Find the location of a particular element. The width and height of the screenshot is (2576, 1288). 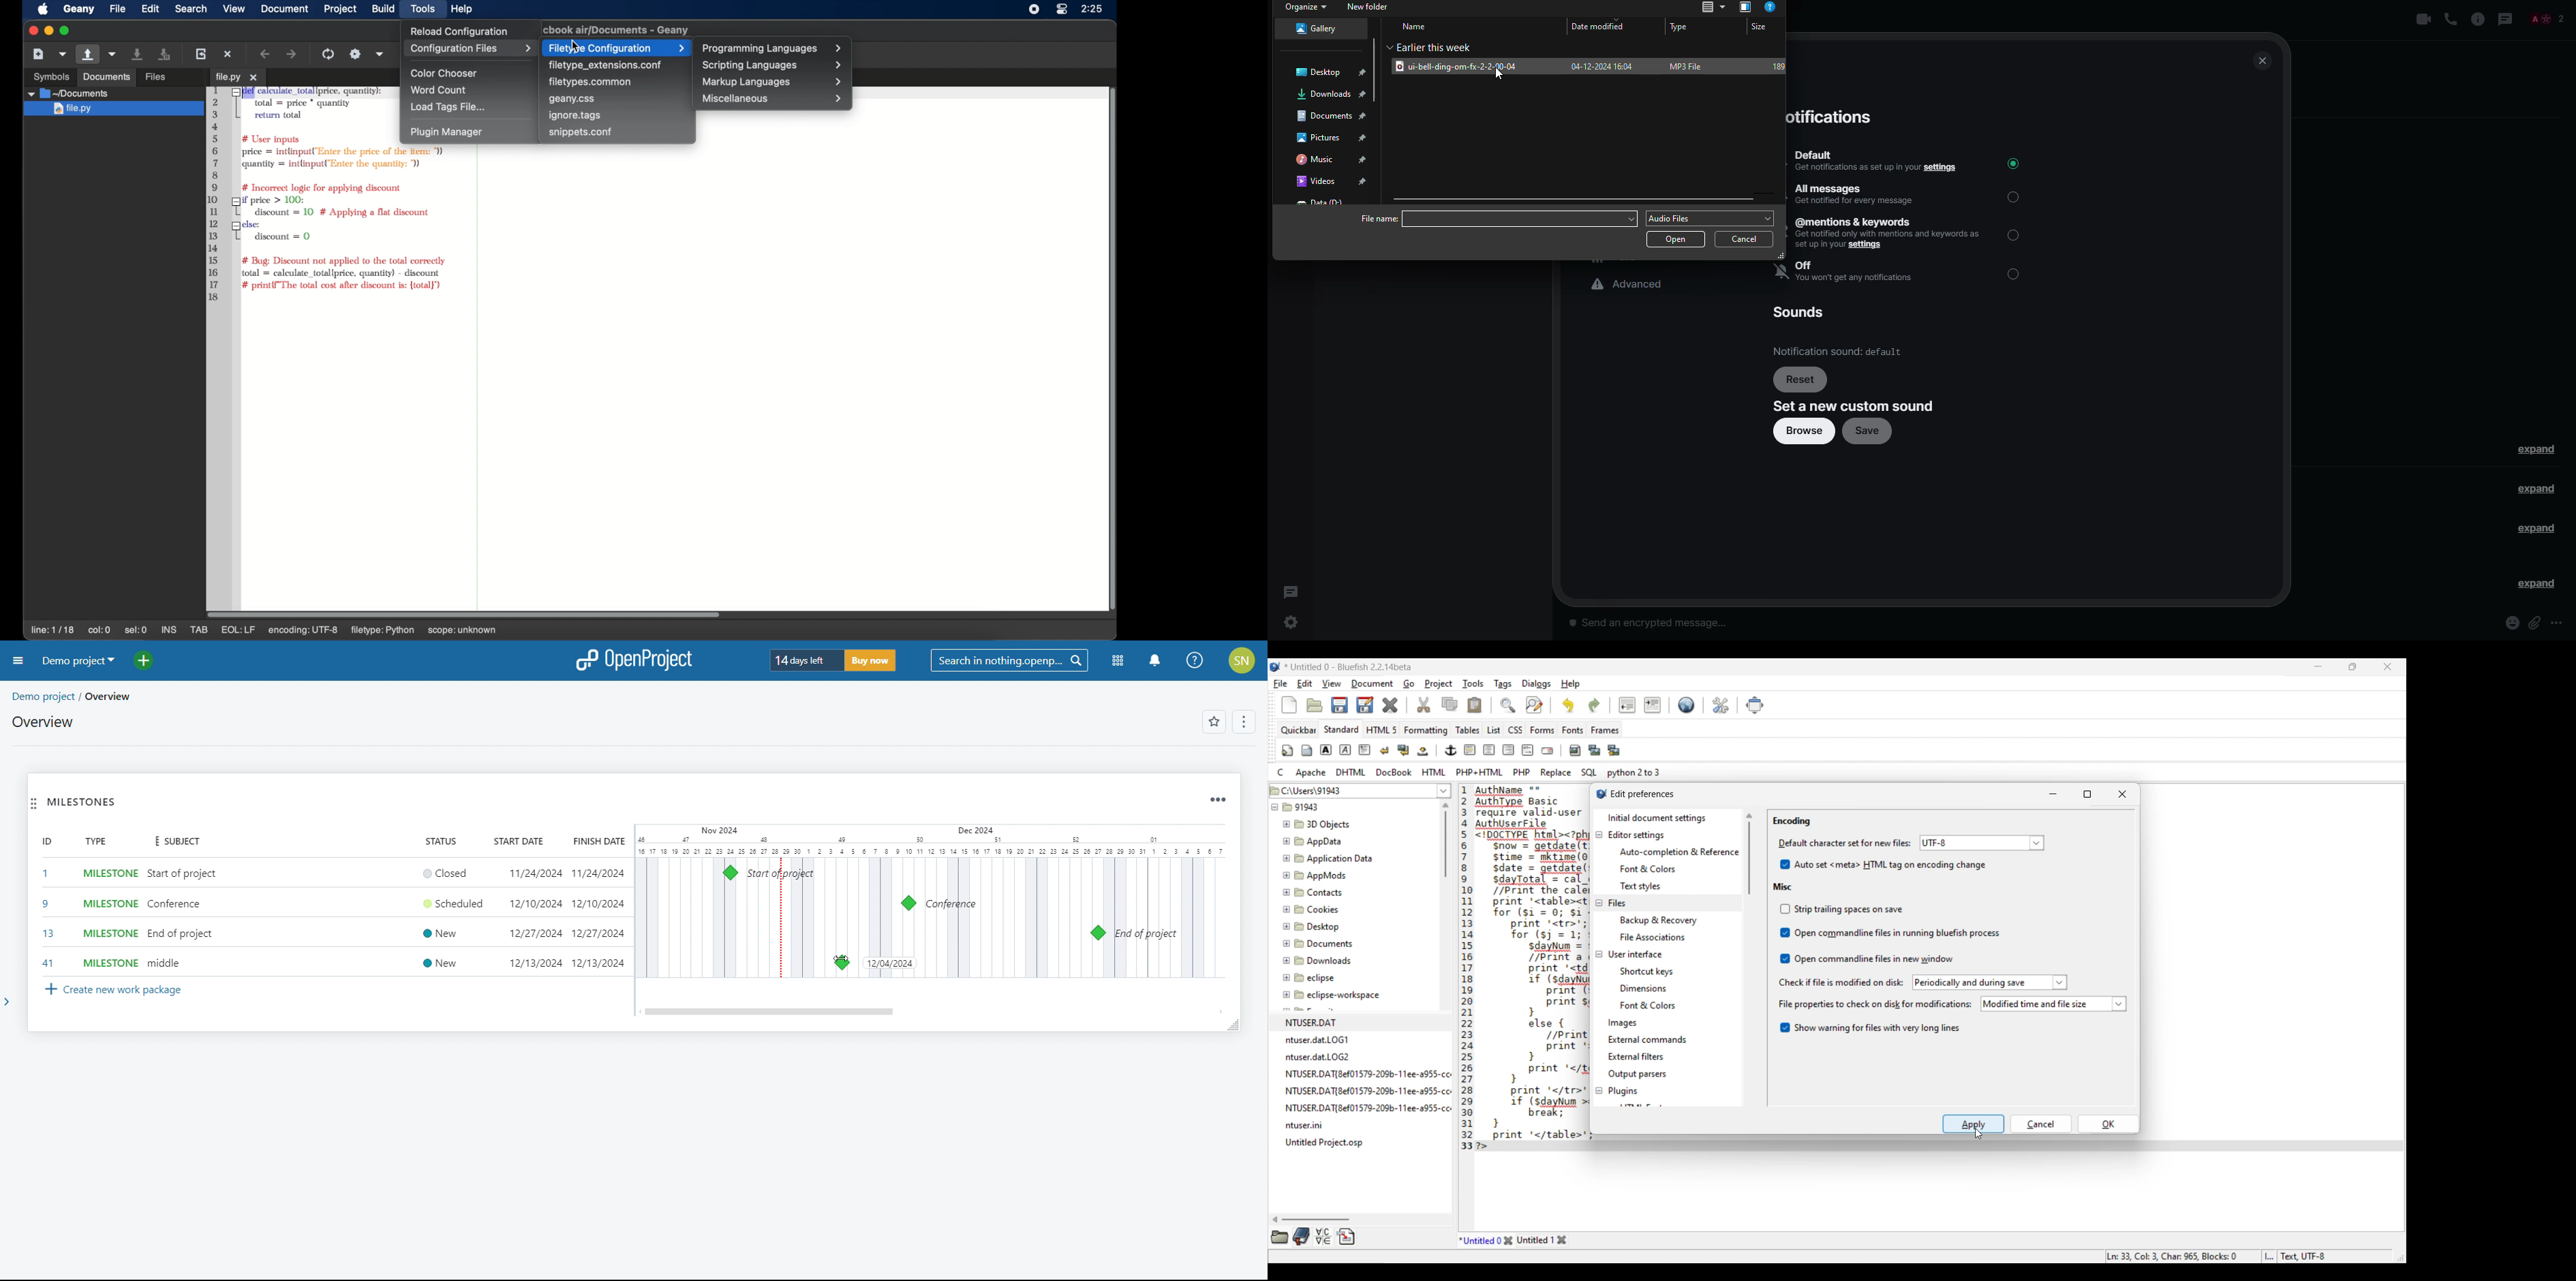

‘Name is located at coordinates (1418, 27).